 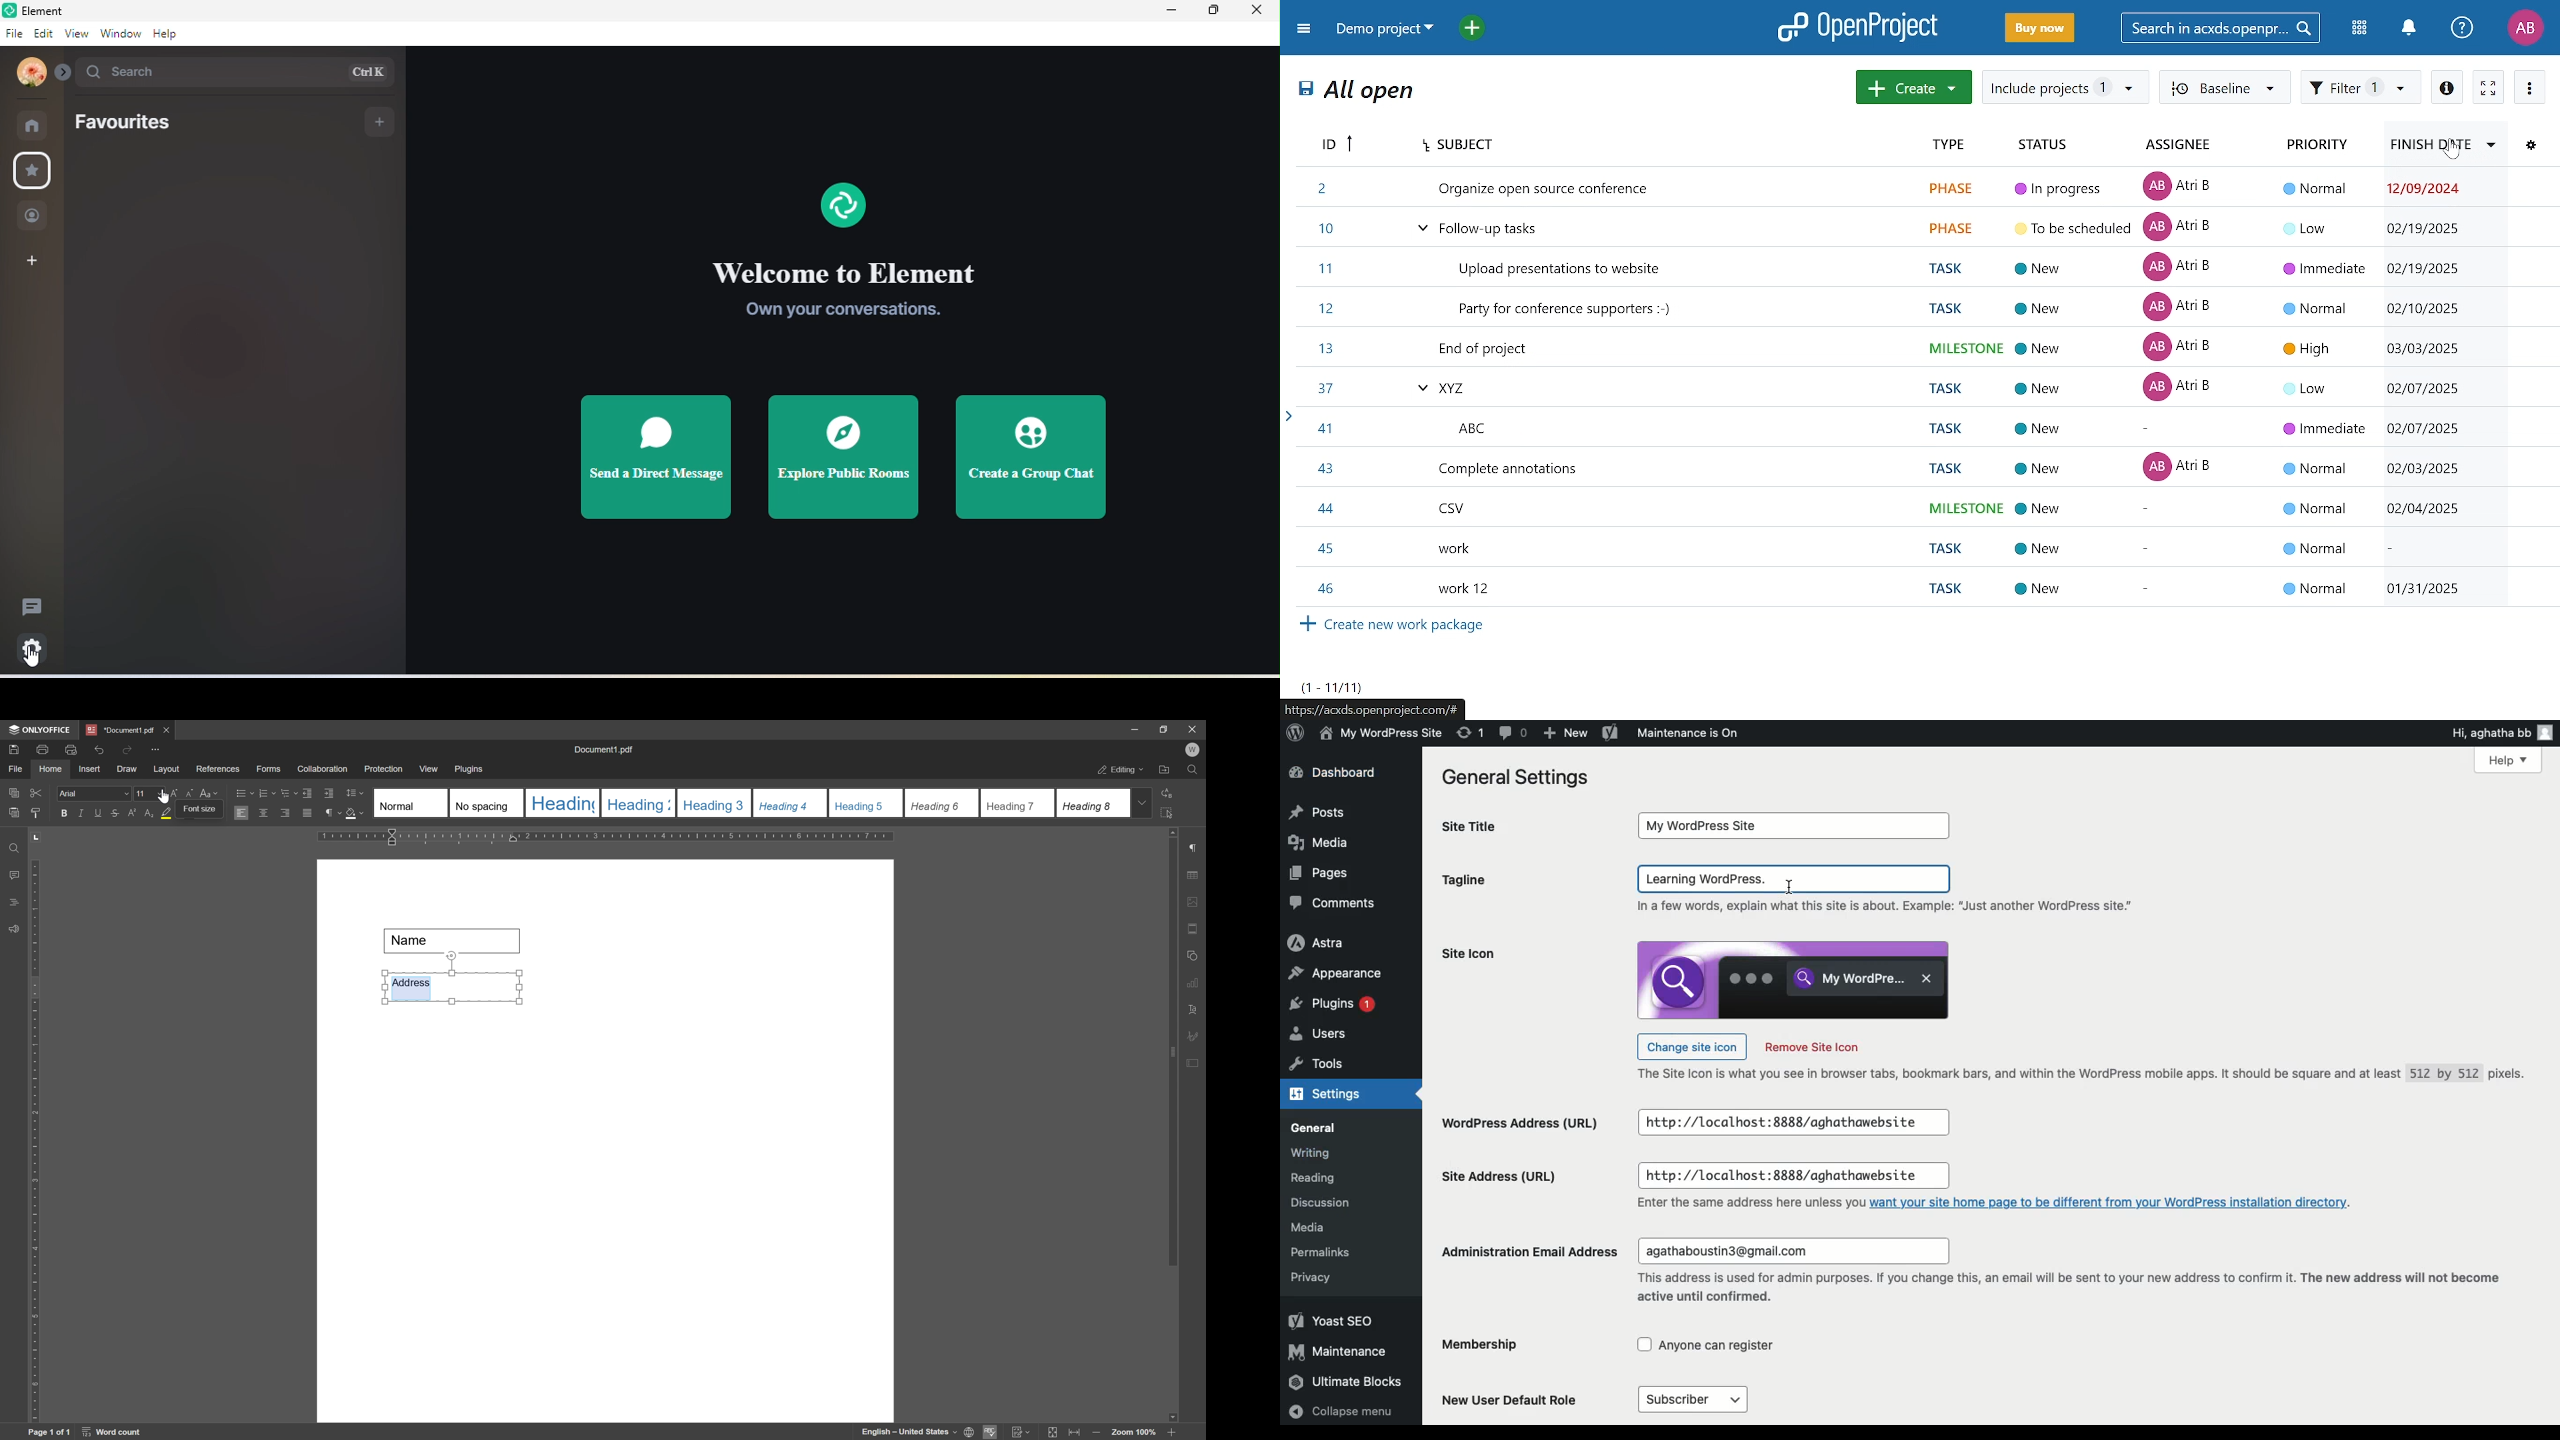 What do you see at coordinates (14, 34) in the screenshot?
I see `file` at bounding box center [14, 34].